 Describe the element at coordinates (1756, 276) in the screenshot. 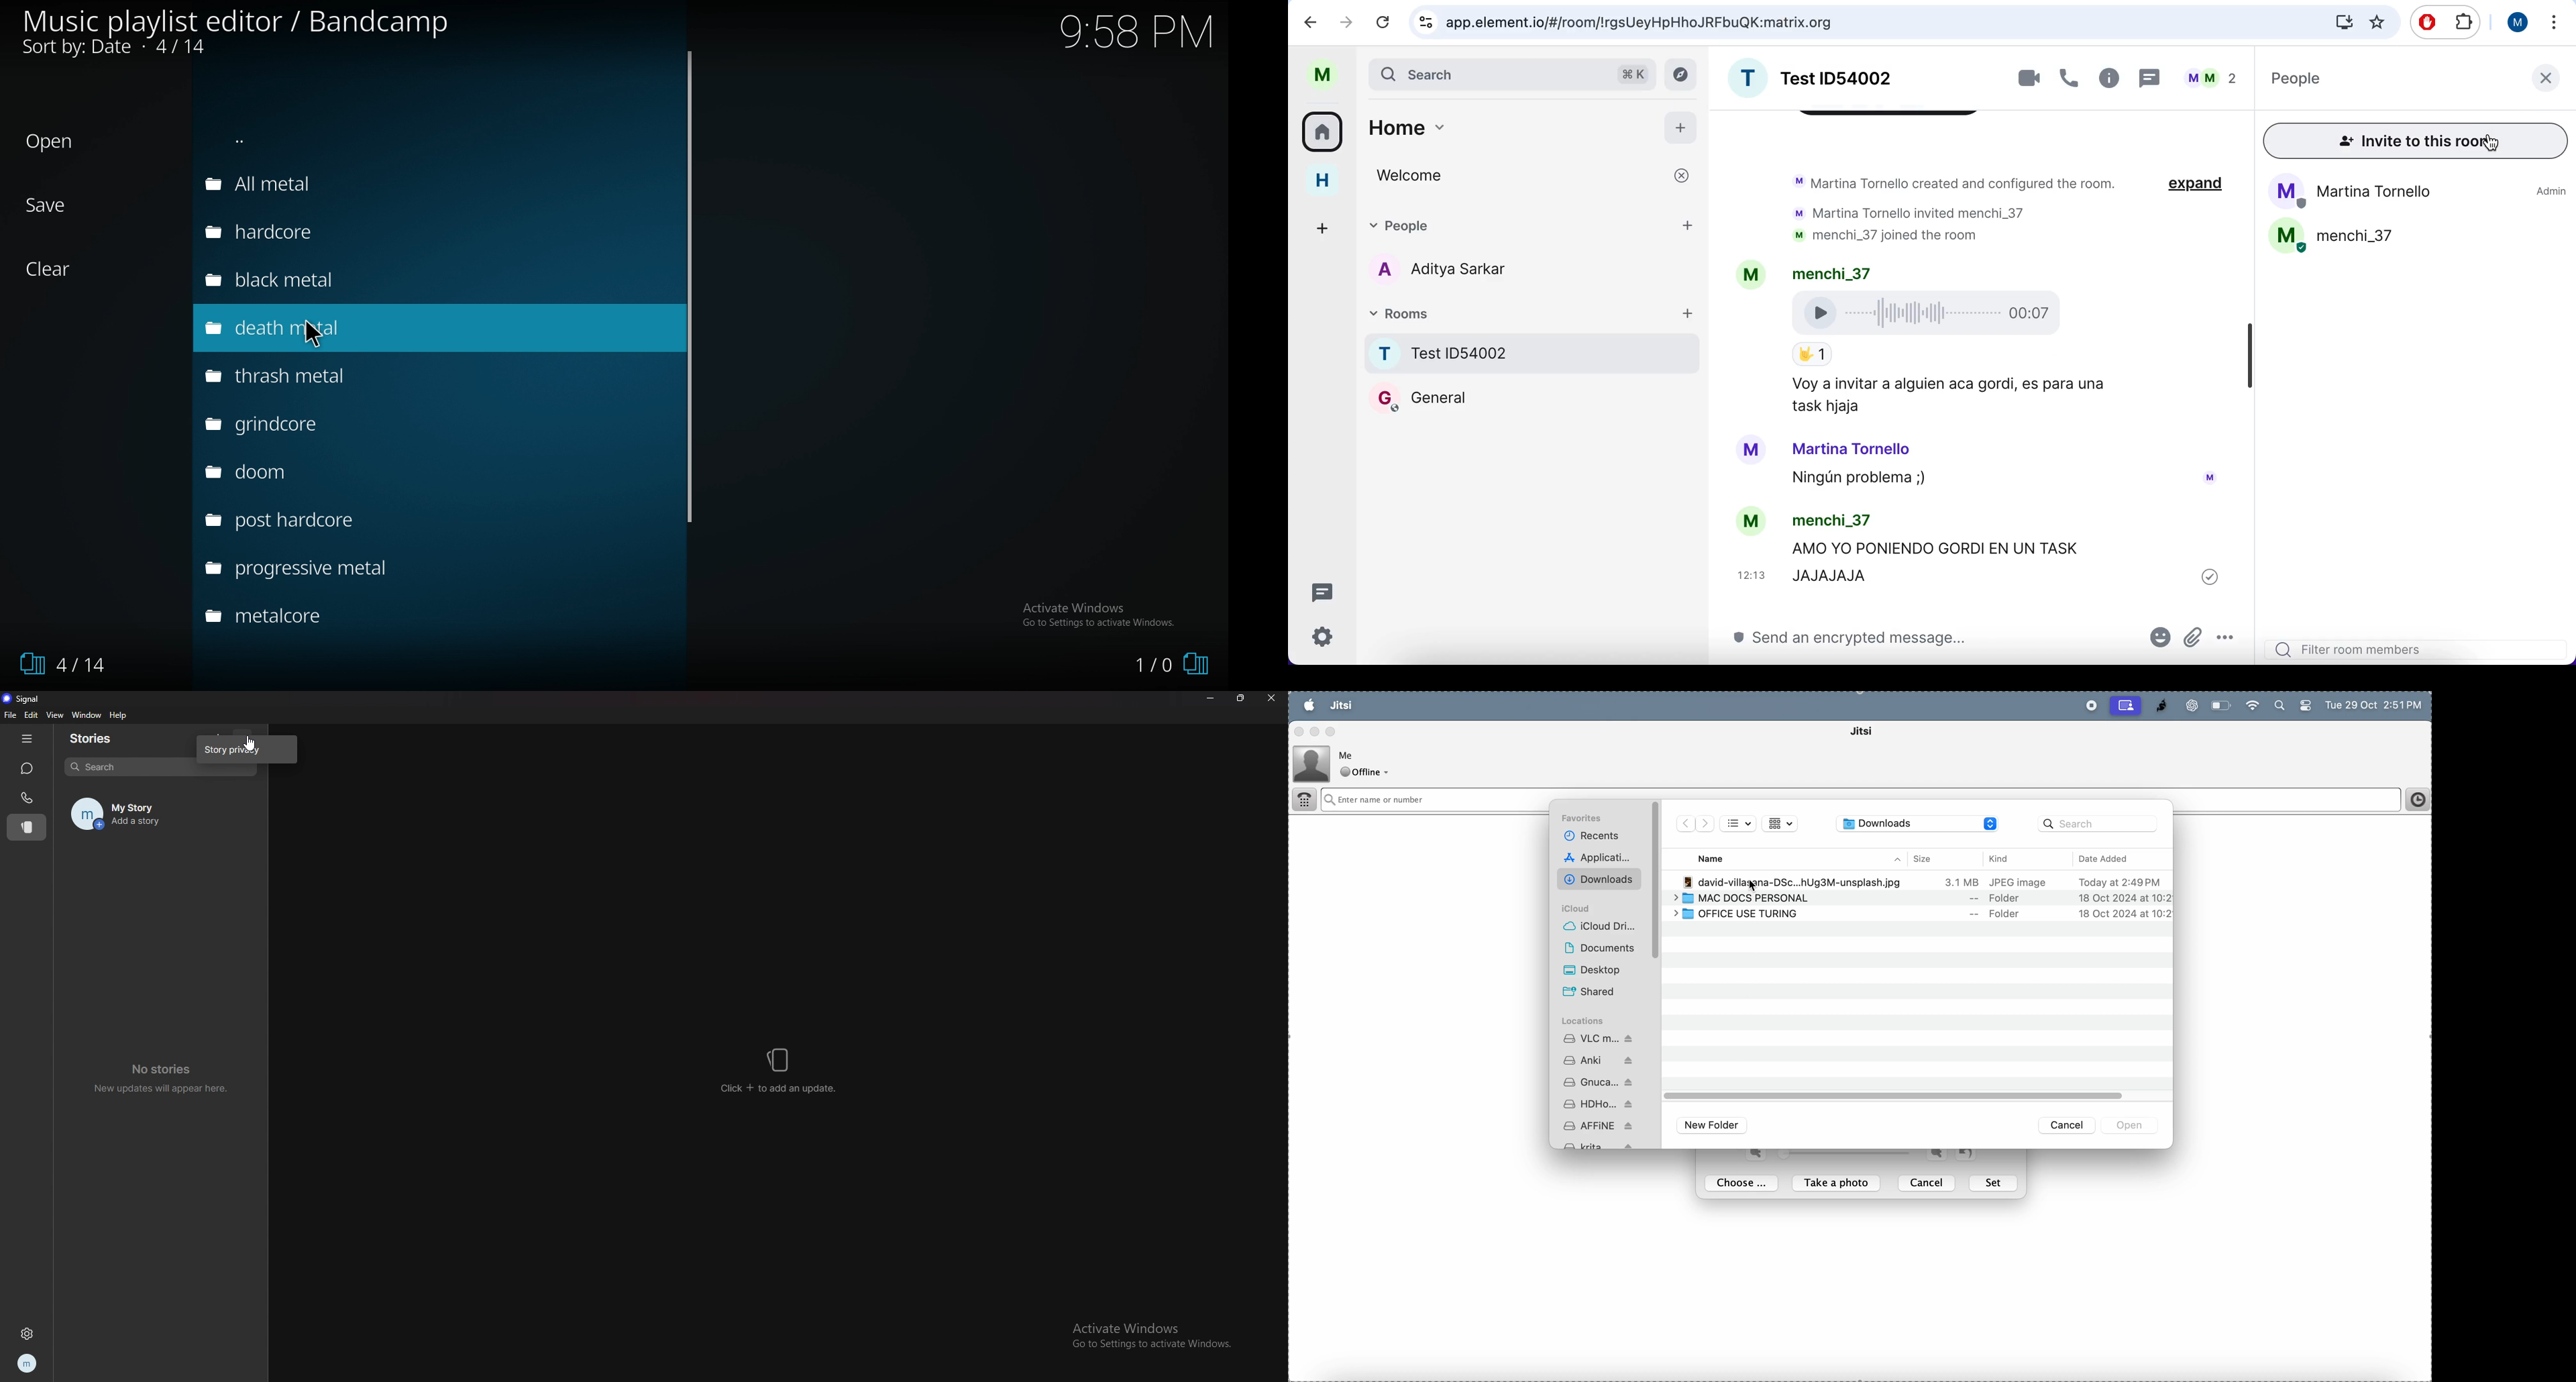

I see `Avatar` at that location.